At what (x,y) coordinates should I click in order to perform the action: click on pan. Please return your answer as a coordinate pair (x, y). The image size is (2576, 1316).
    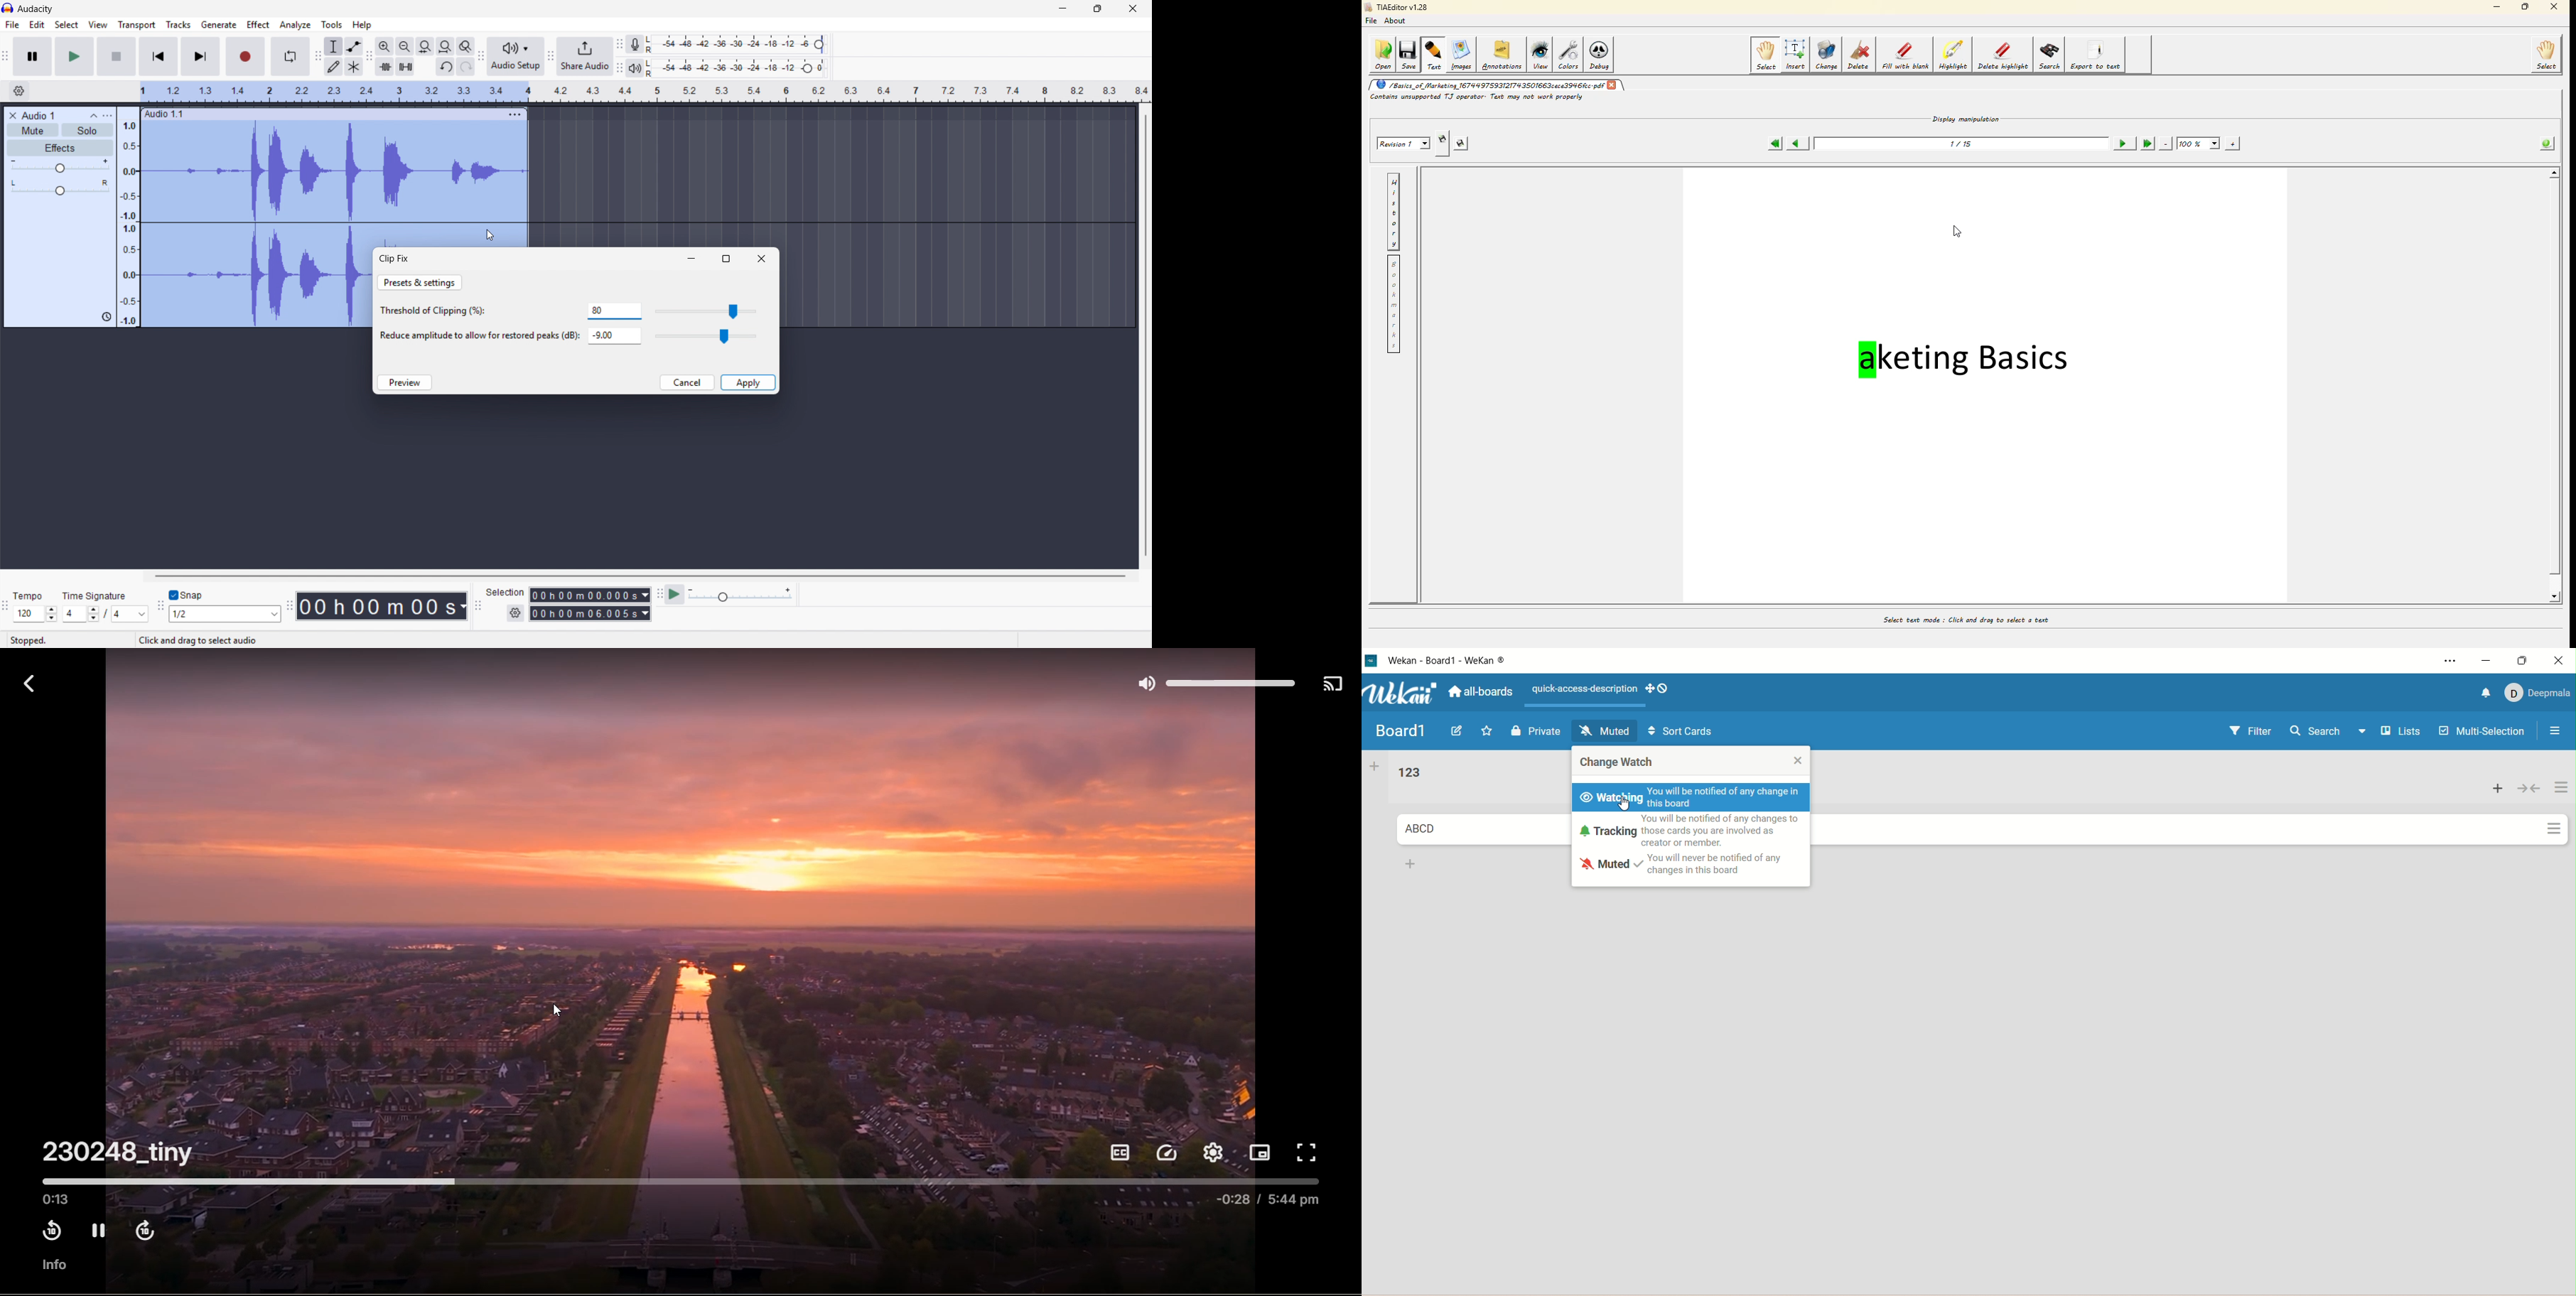
    Looking at the image, I should click on (59, 188).